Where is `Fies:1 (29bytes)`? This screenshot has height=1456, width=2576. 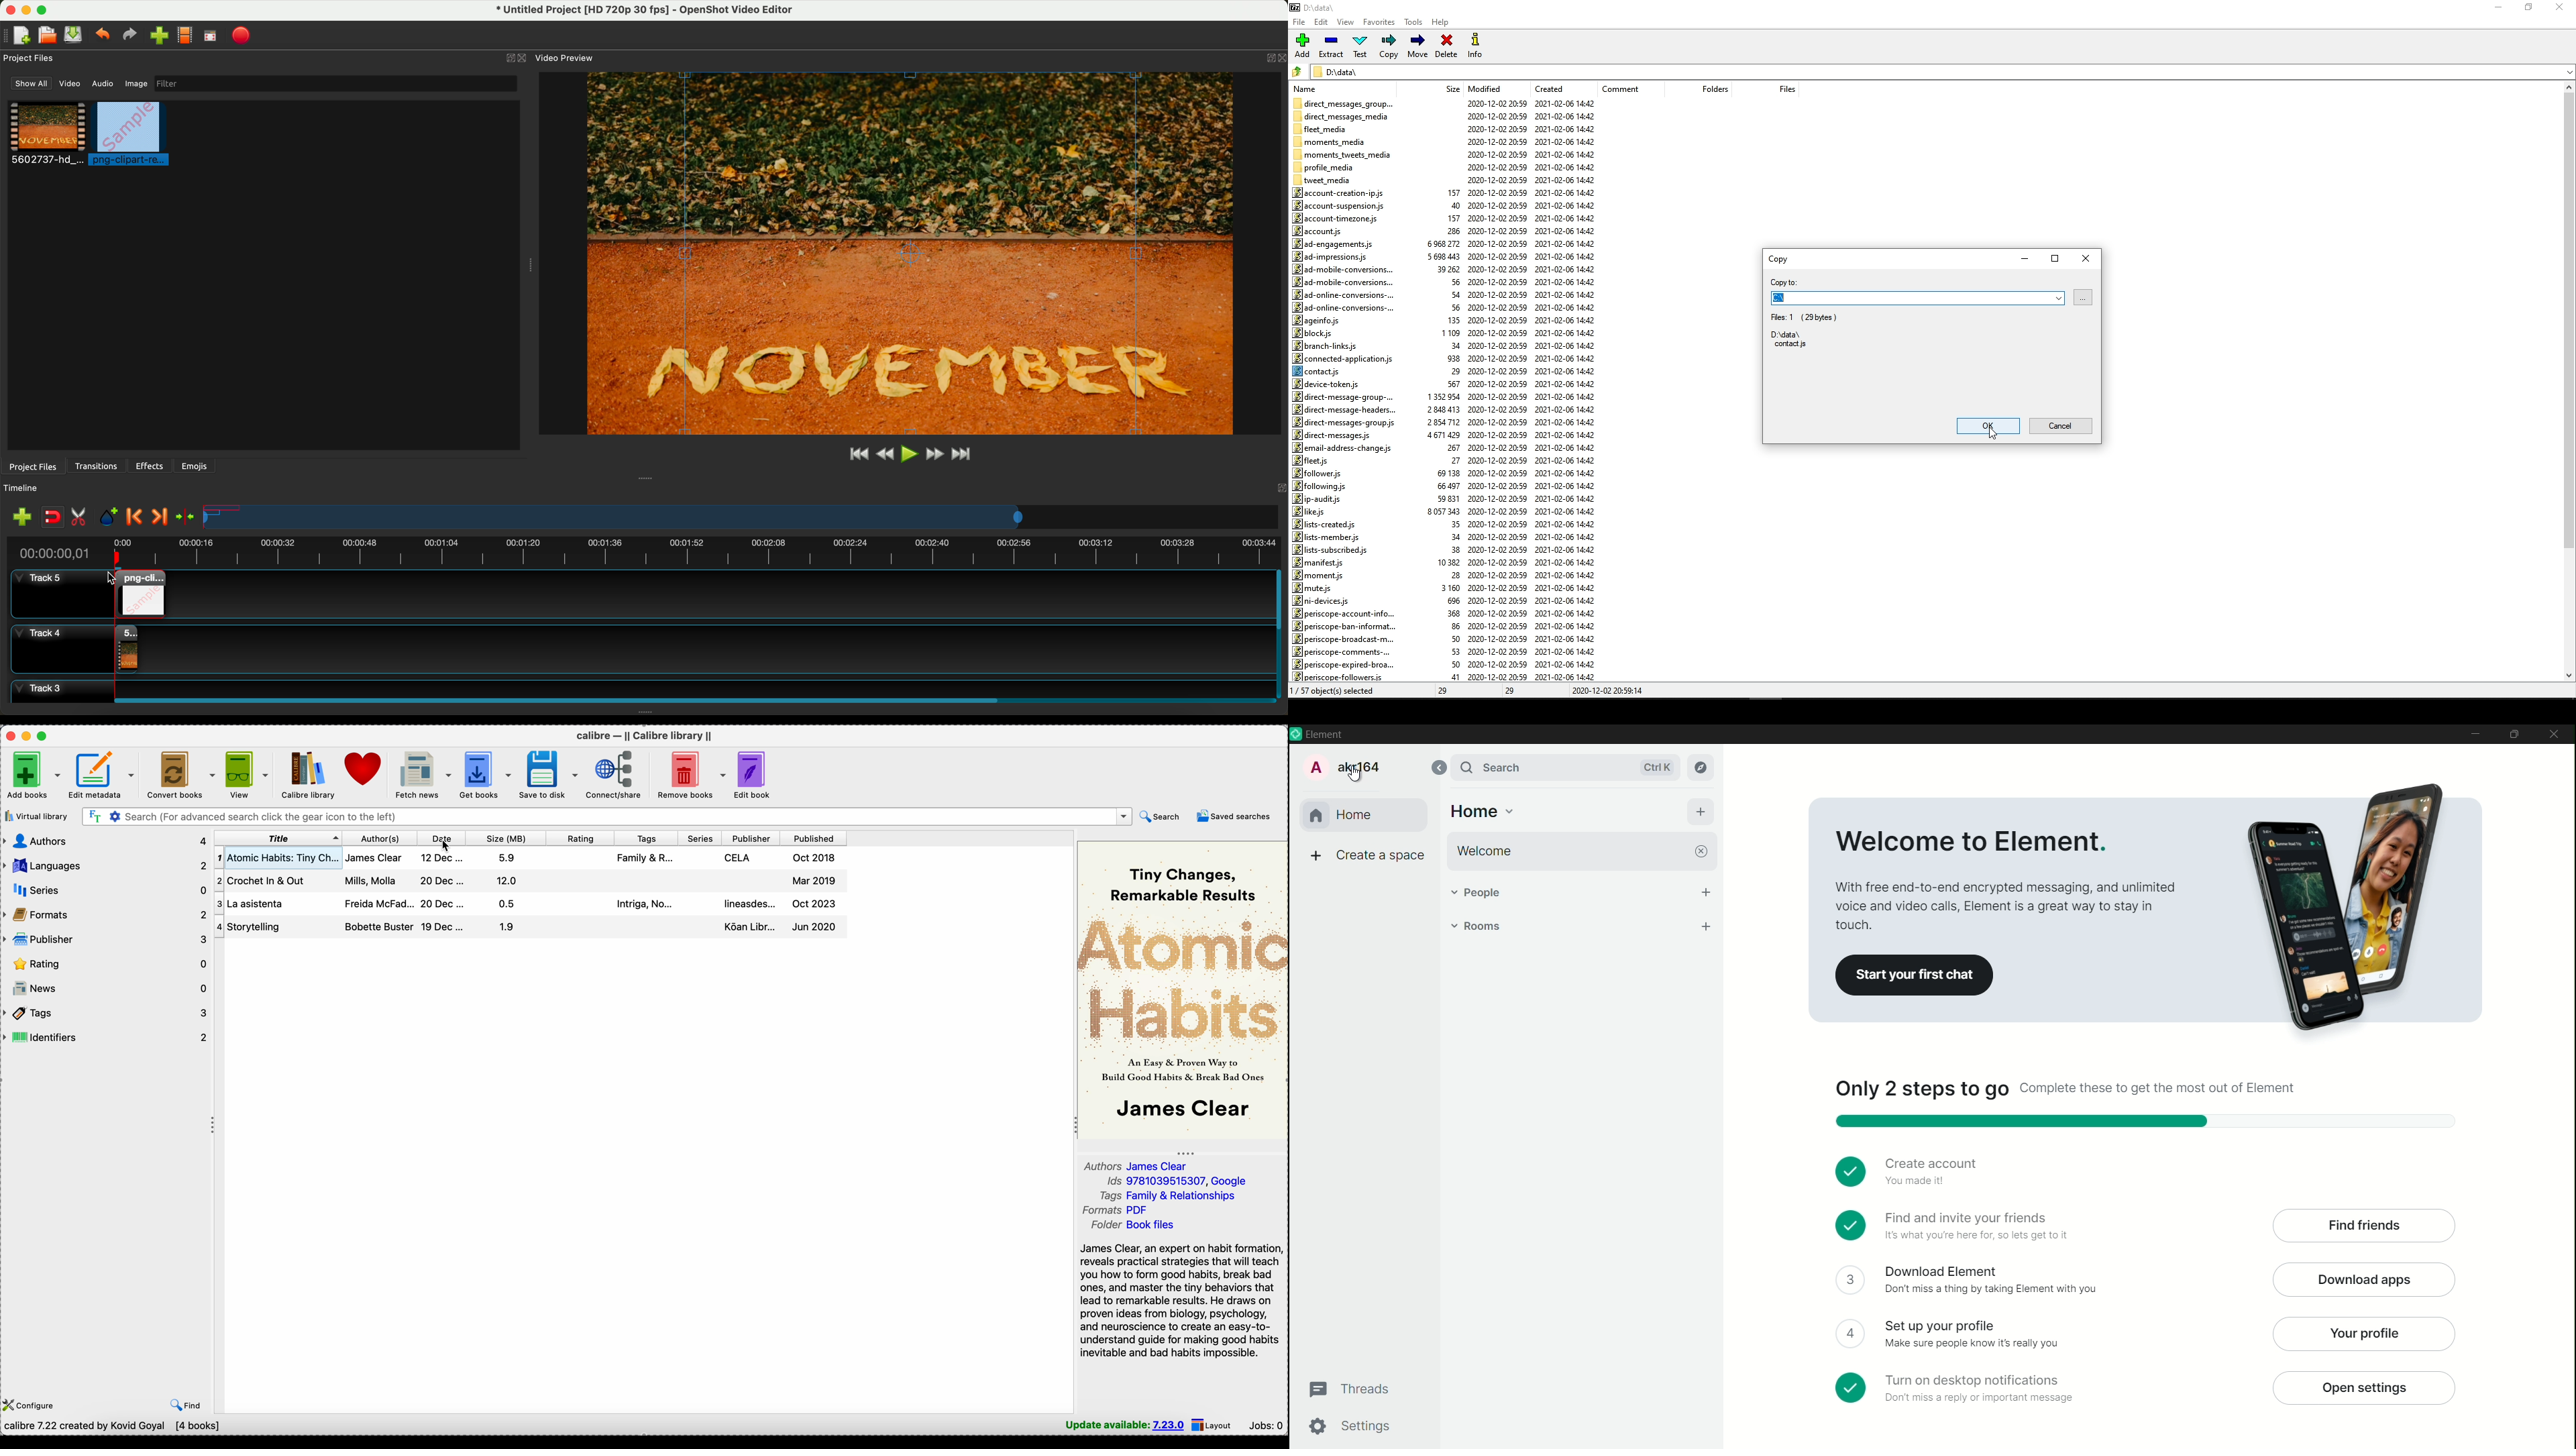
Fies:1 (29bytes) is located at coordinates (1806, 317).